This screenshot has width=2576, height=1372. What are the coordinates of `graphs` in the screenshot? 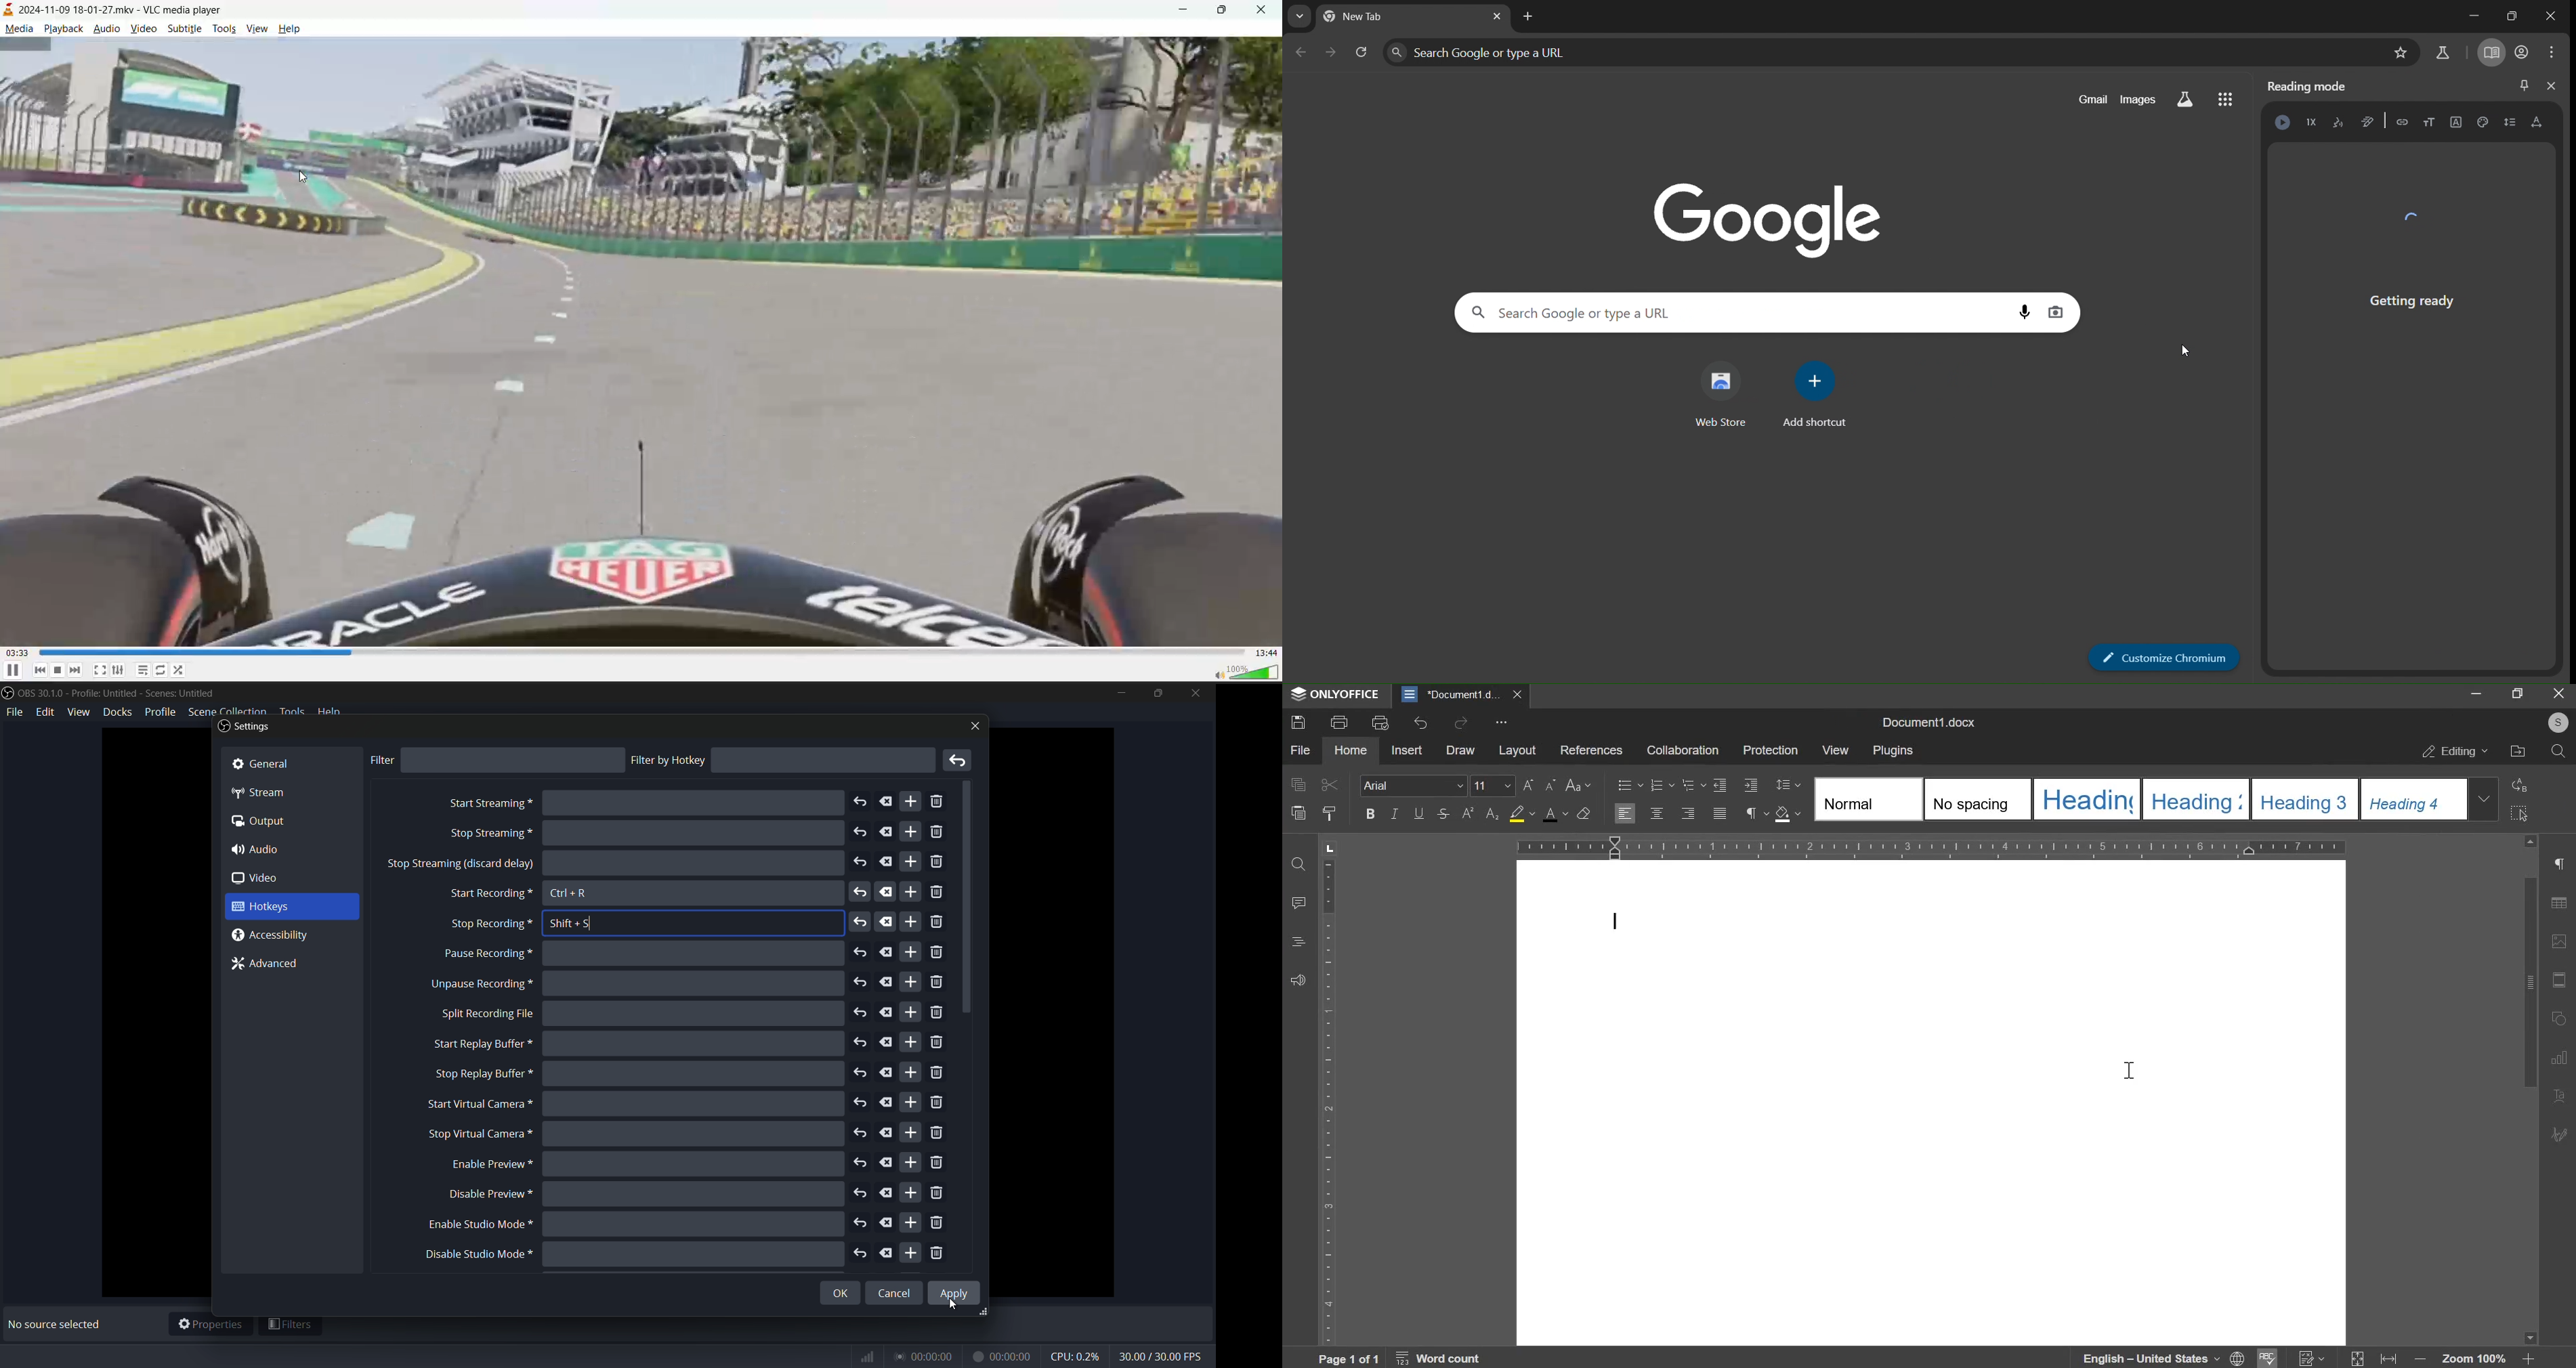 It's located at (2560, 1059).